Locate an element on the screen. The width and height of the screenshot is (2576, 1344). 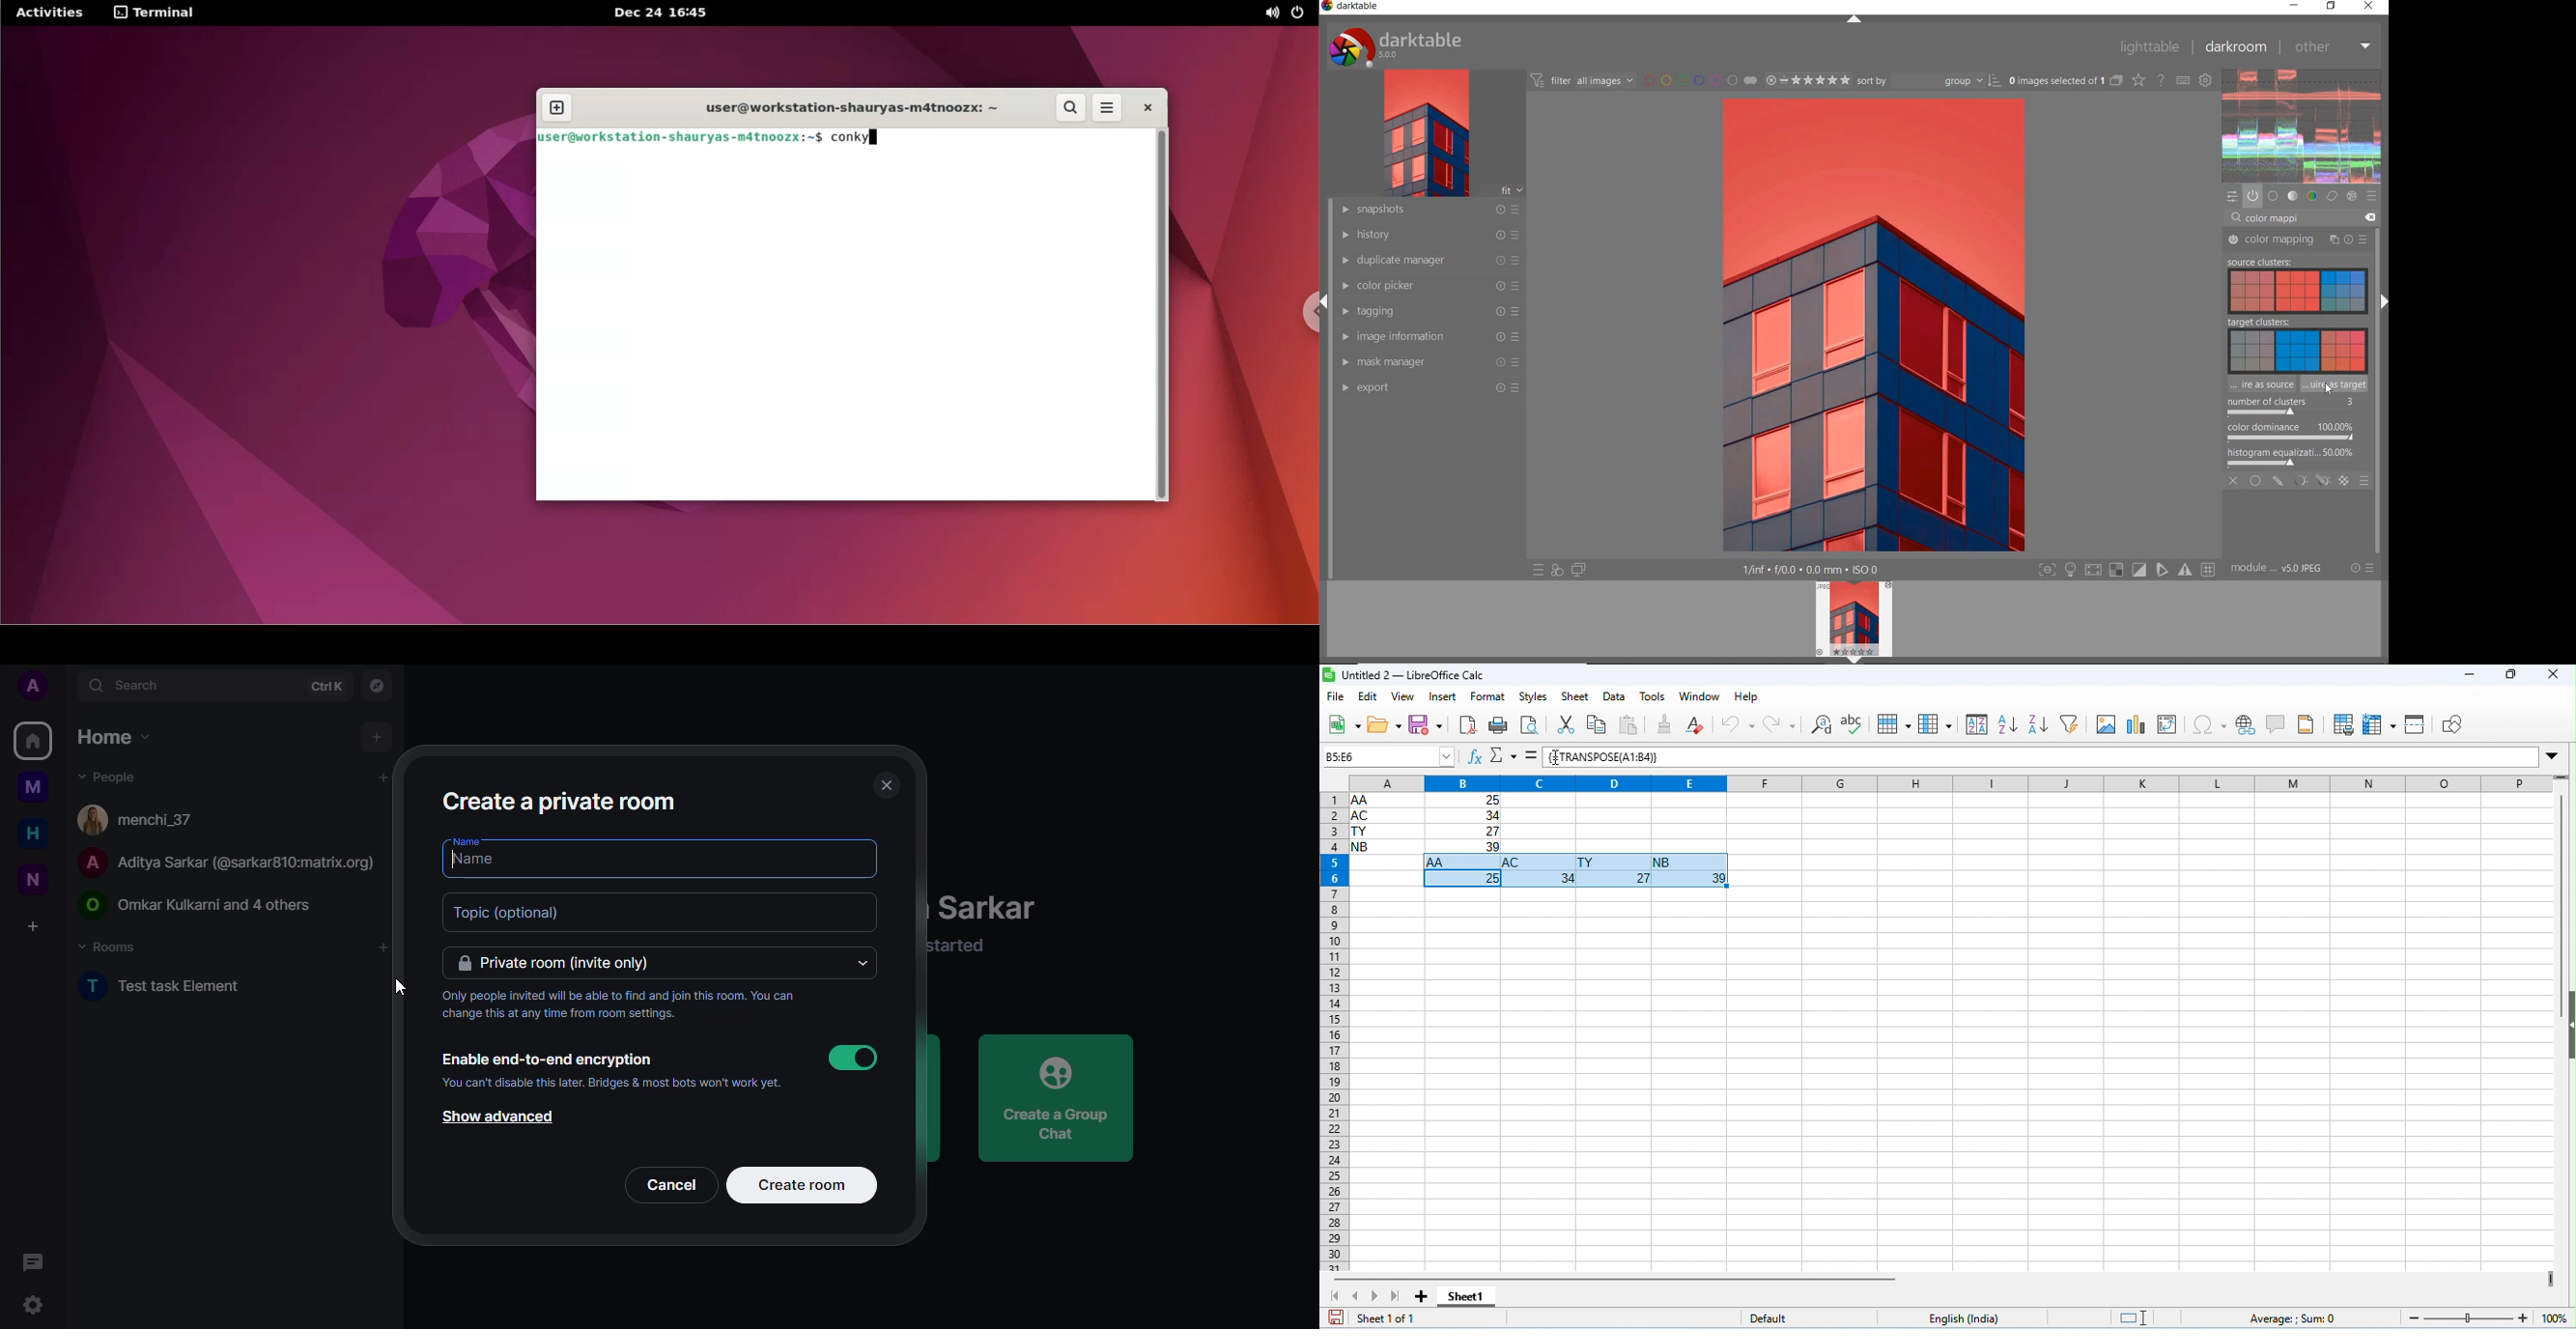
collapsed grouped images is located at coordinates (2116, 79).